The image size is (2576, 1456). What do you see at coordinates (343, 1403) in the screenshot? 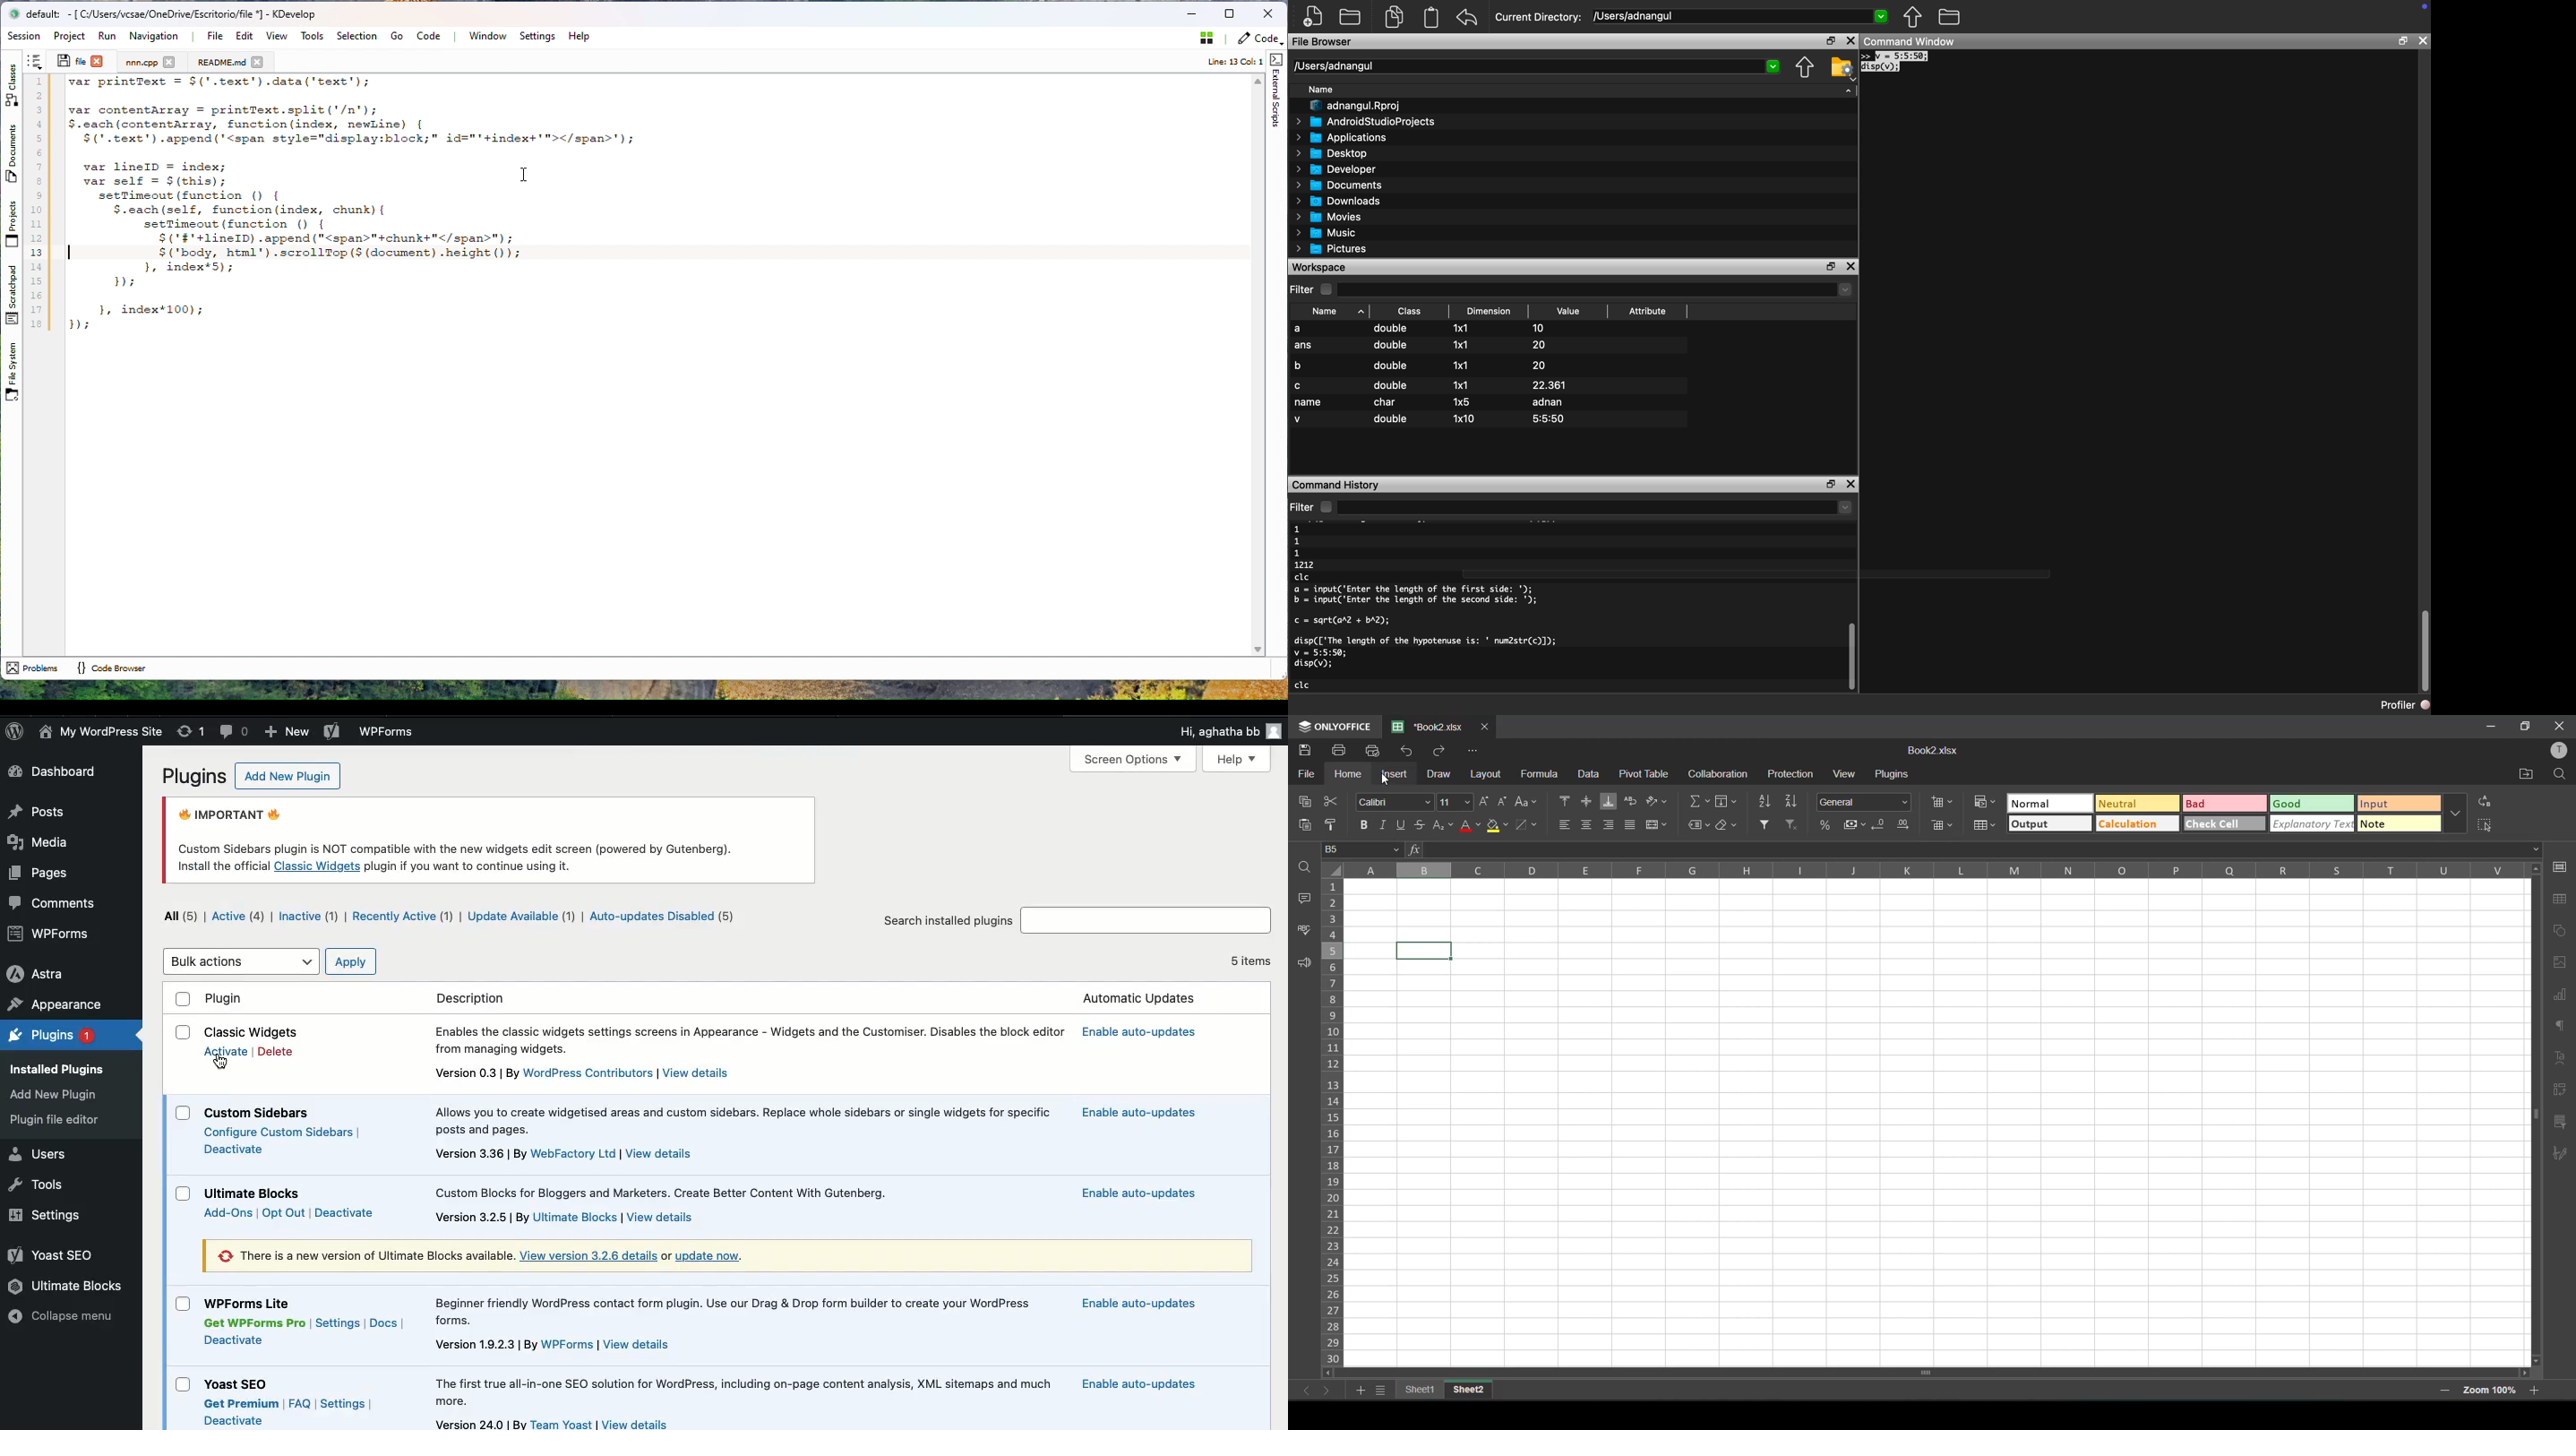
I see `Settings` at bounding box center [343, 1403].